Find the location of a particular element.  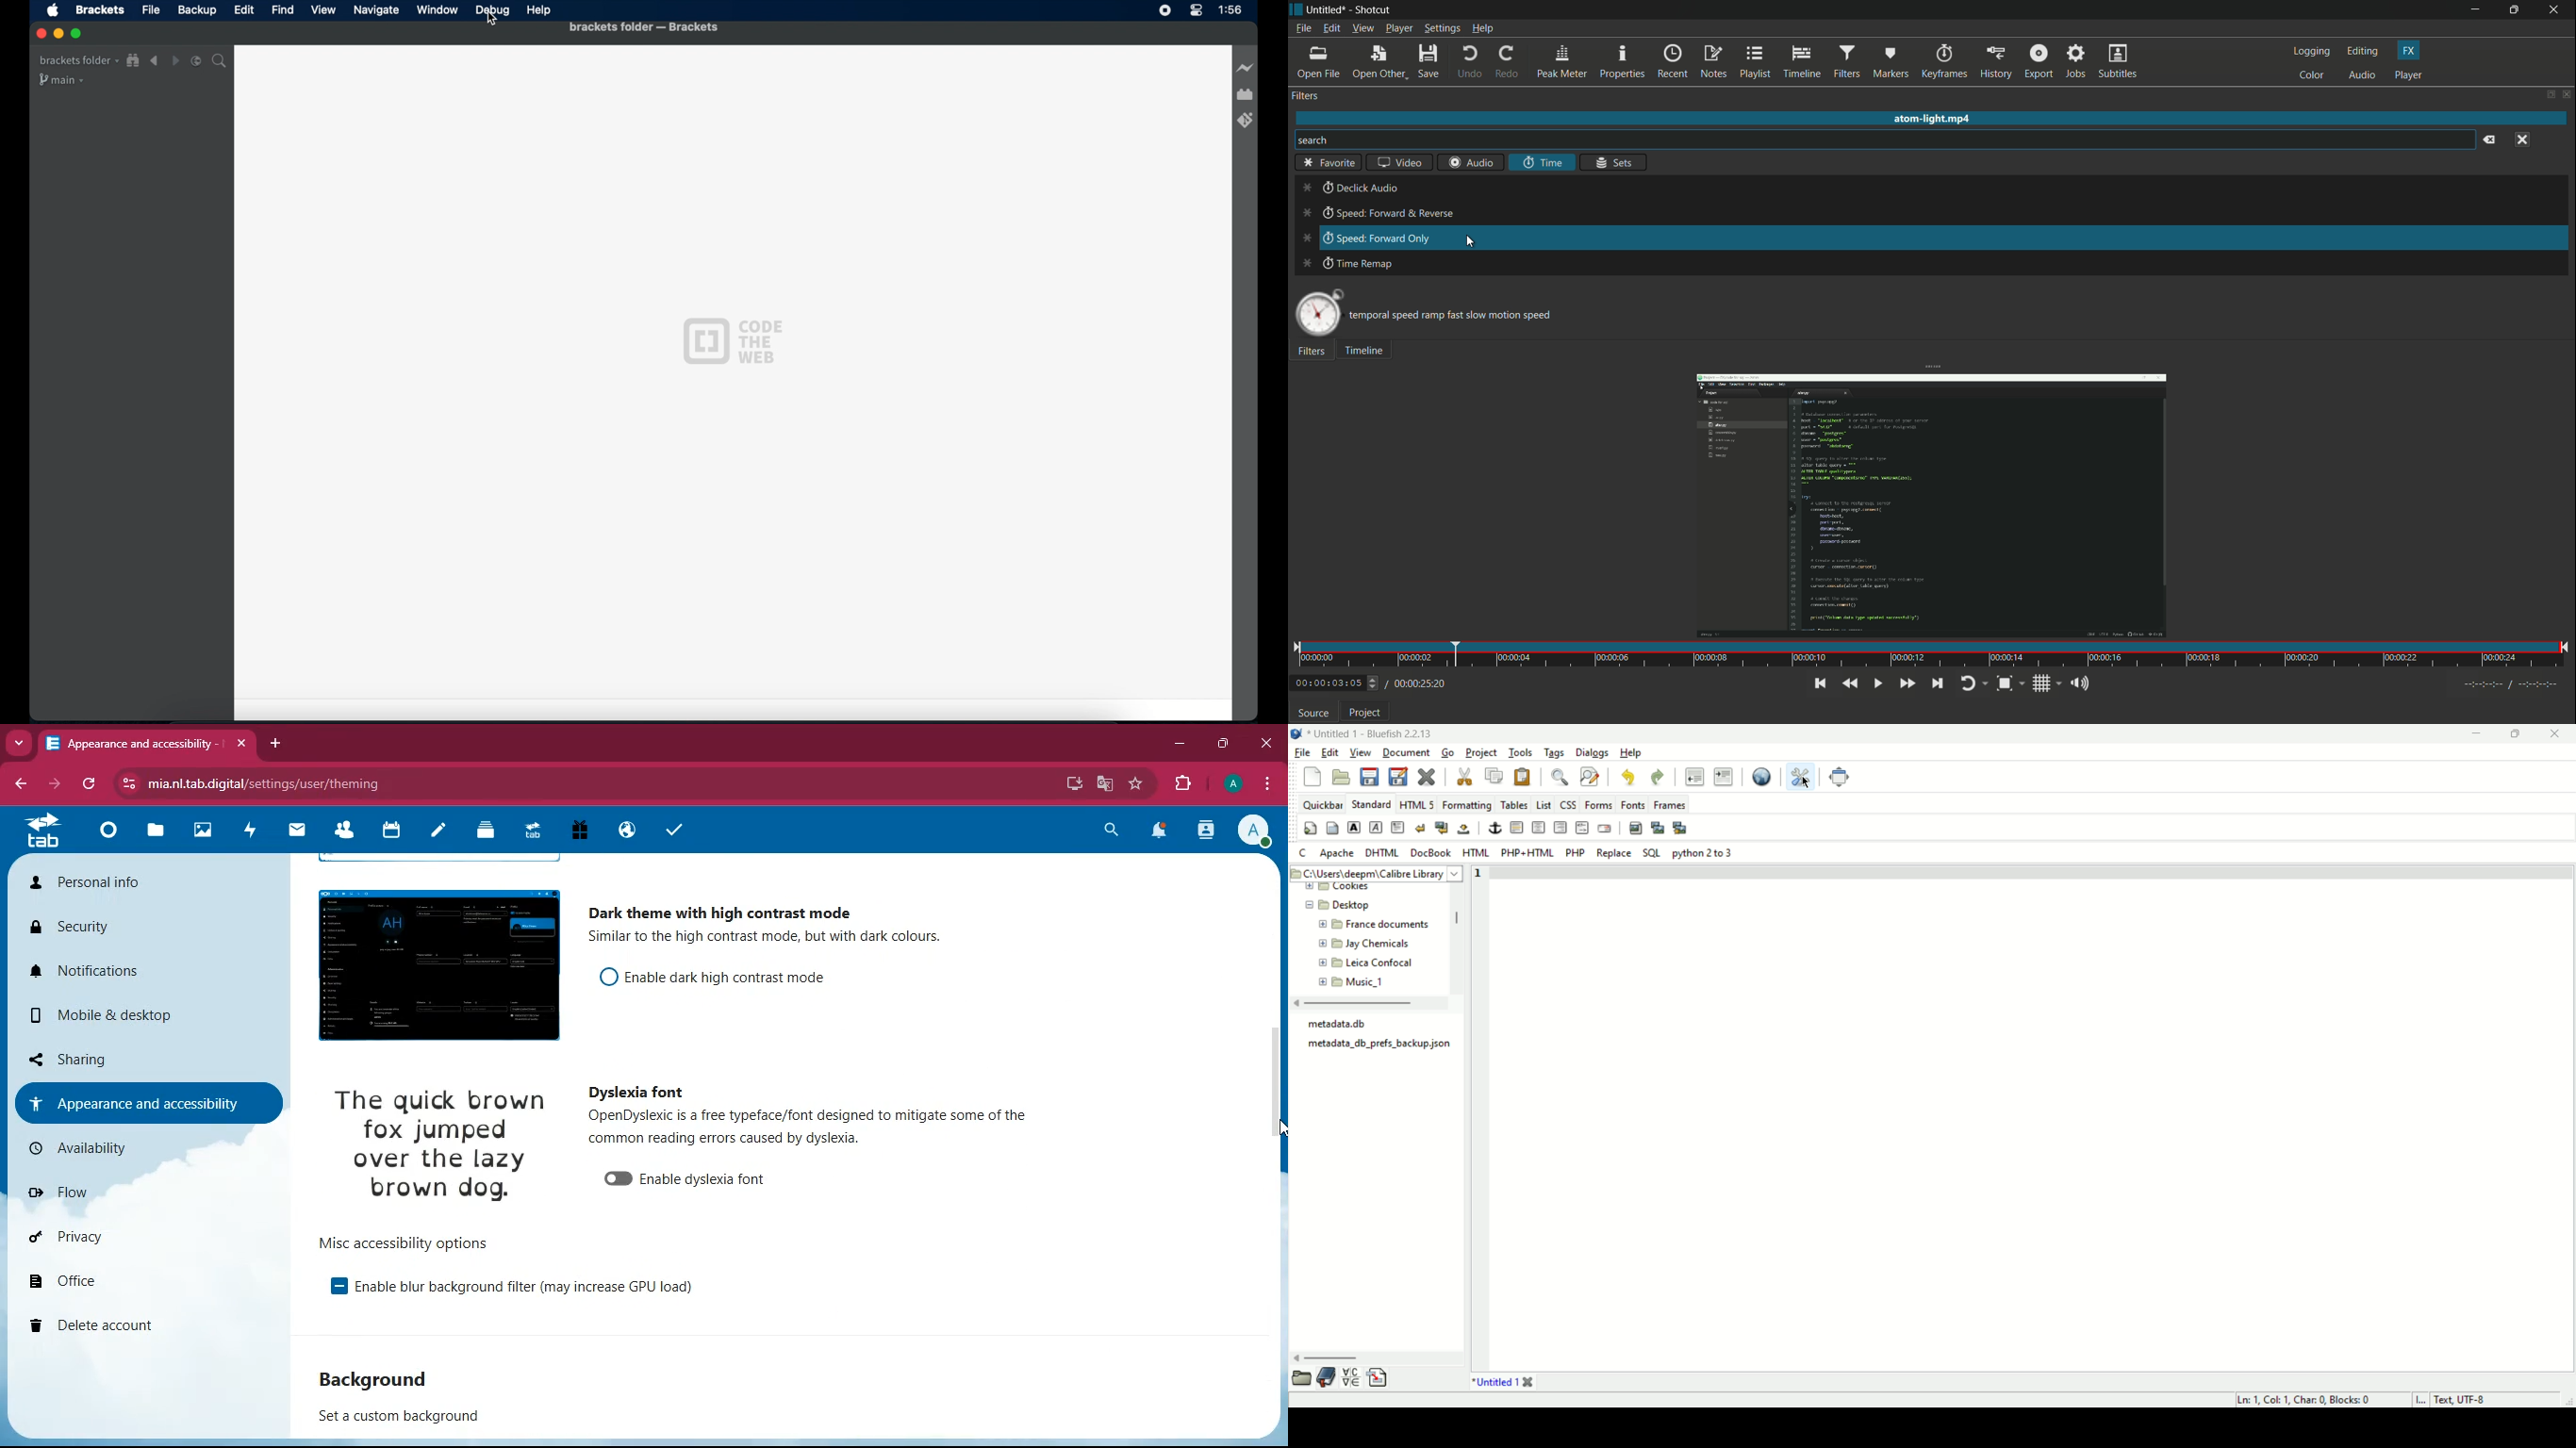

snippets is located at coordinates (1381, 1379).